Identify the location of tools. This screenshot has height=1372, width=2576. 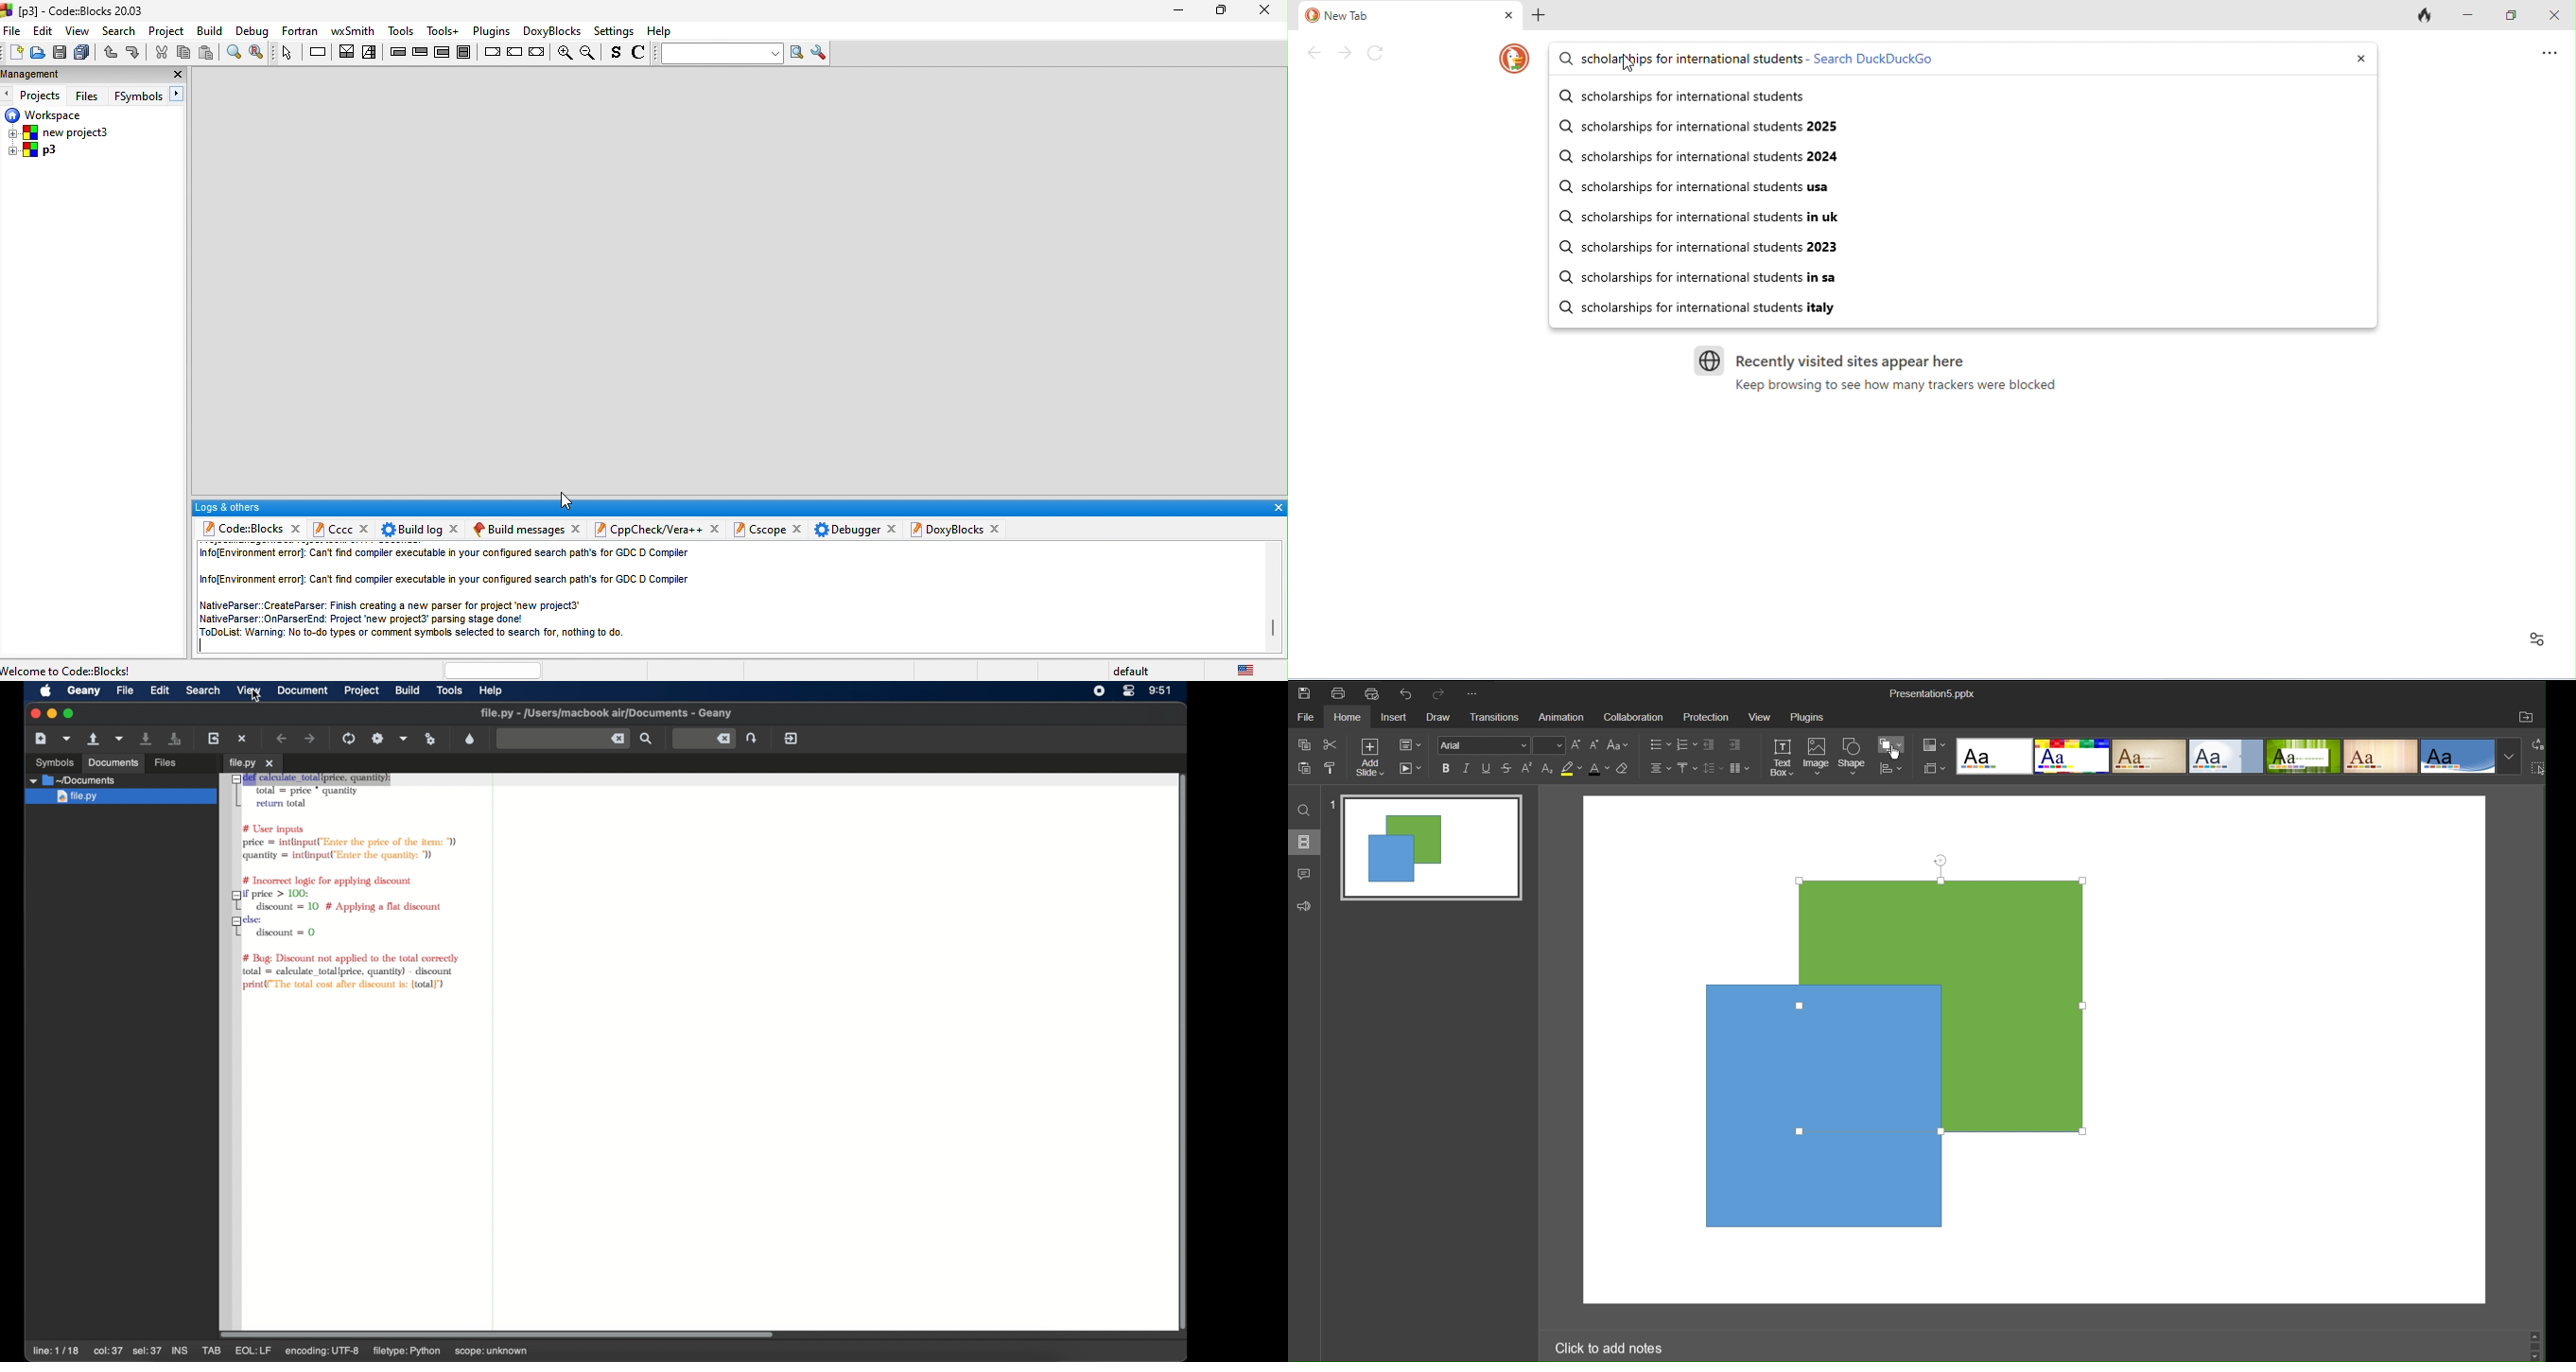
(450, 690).